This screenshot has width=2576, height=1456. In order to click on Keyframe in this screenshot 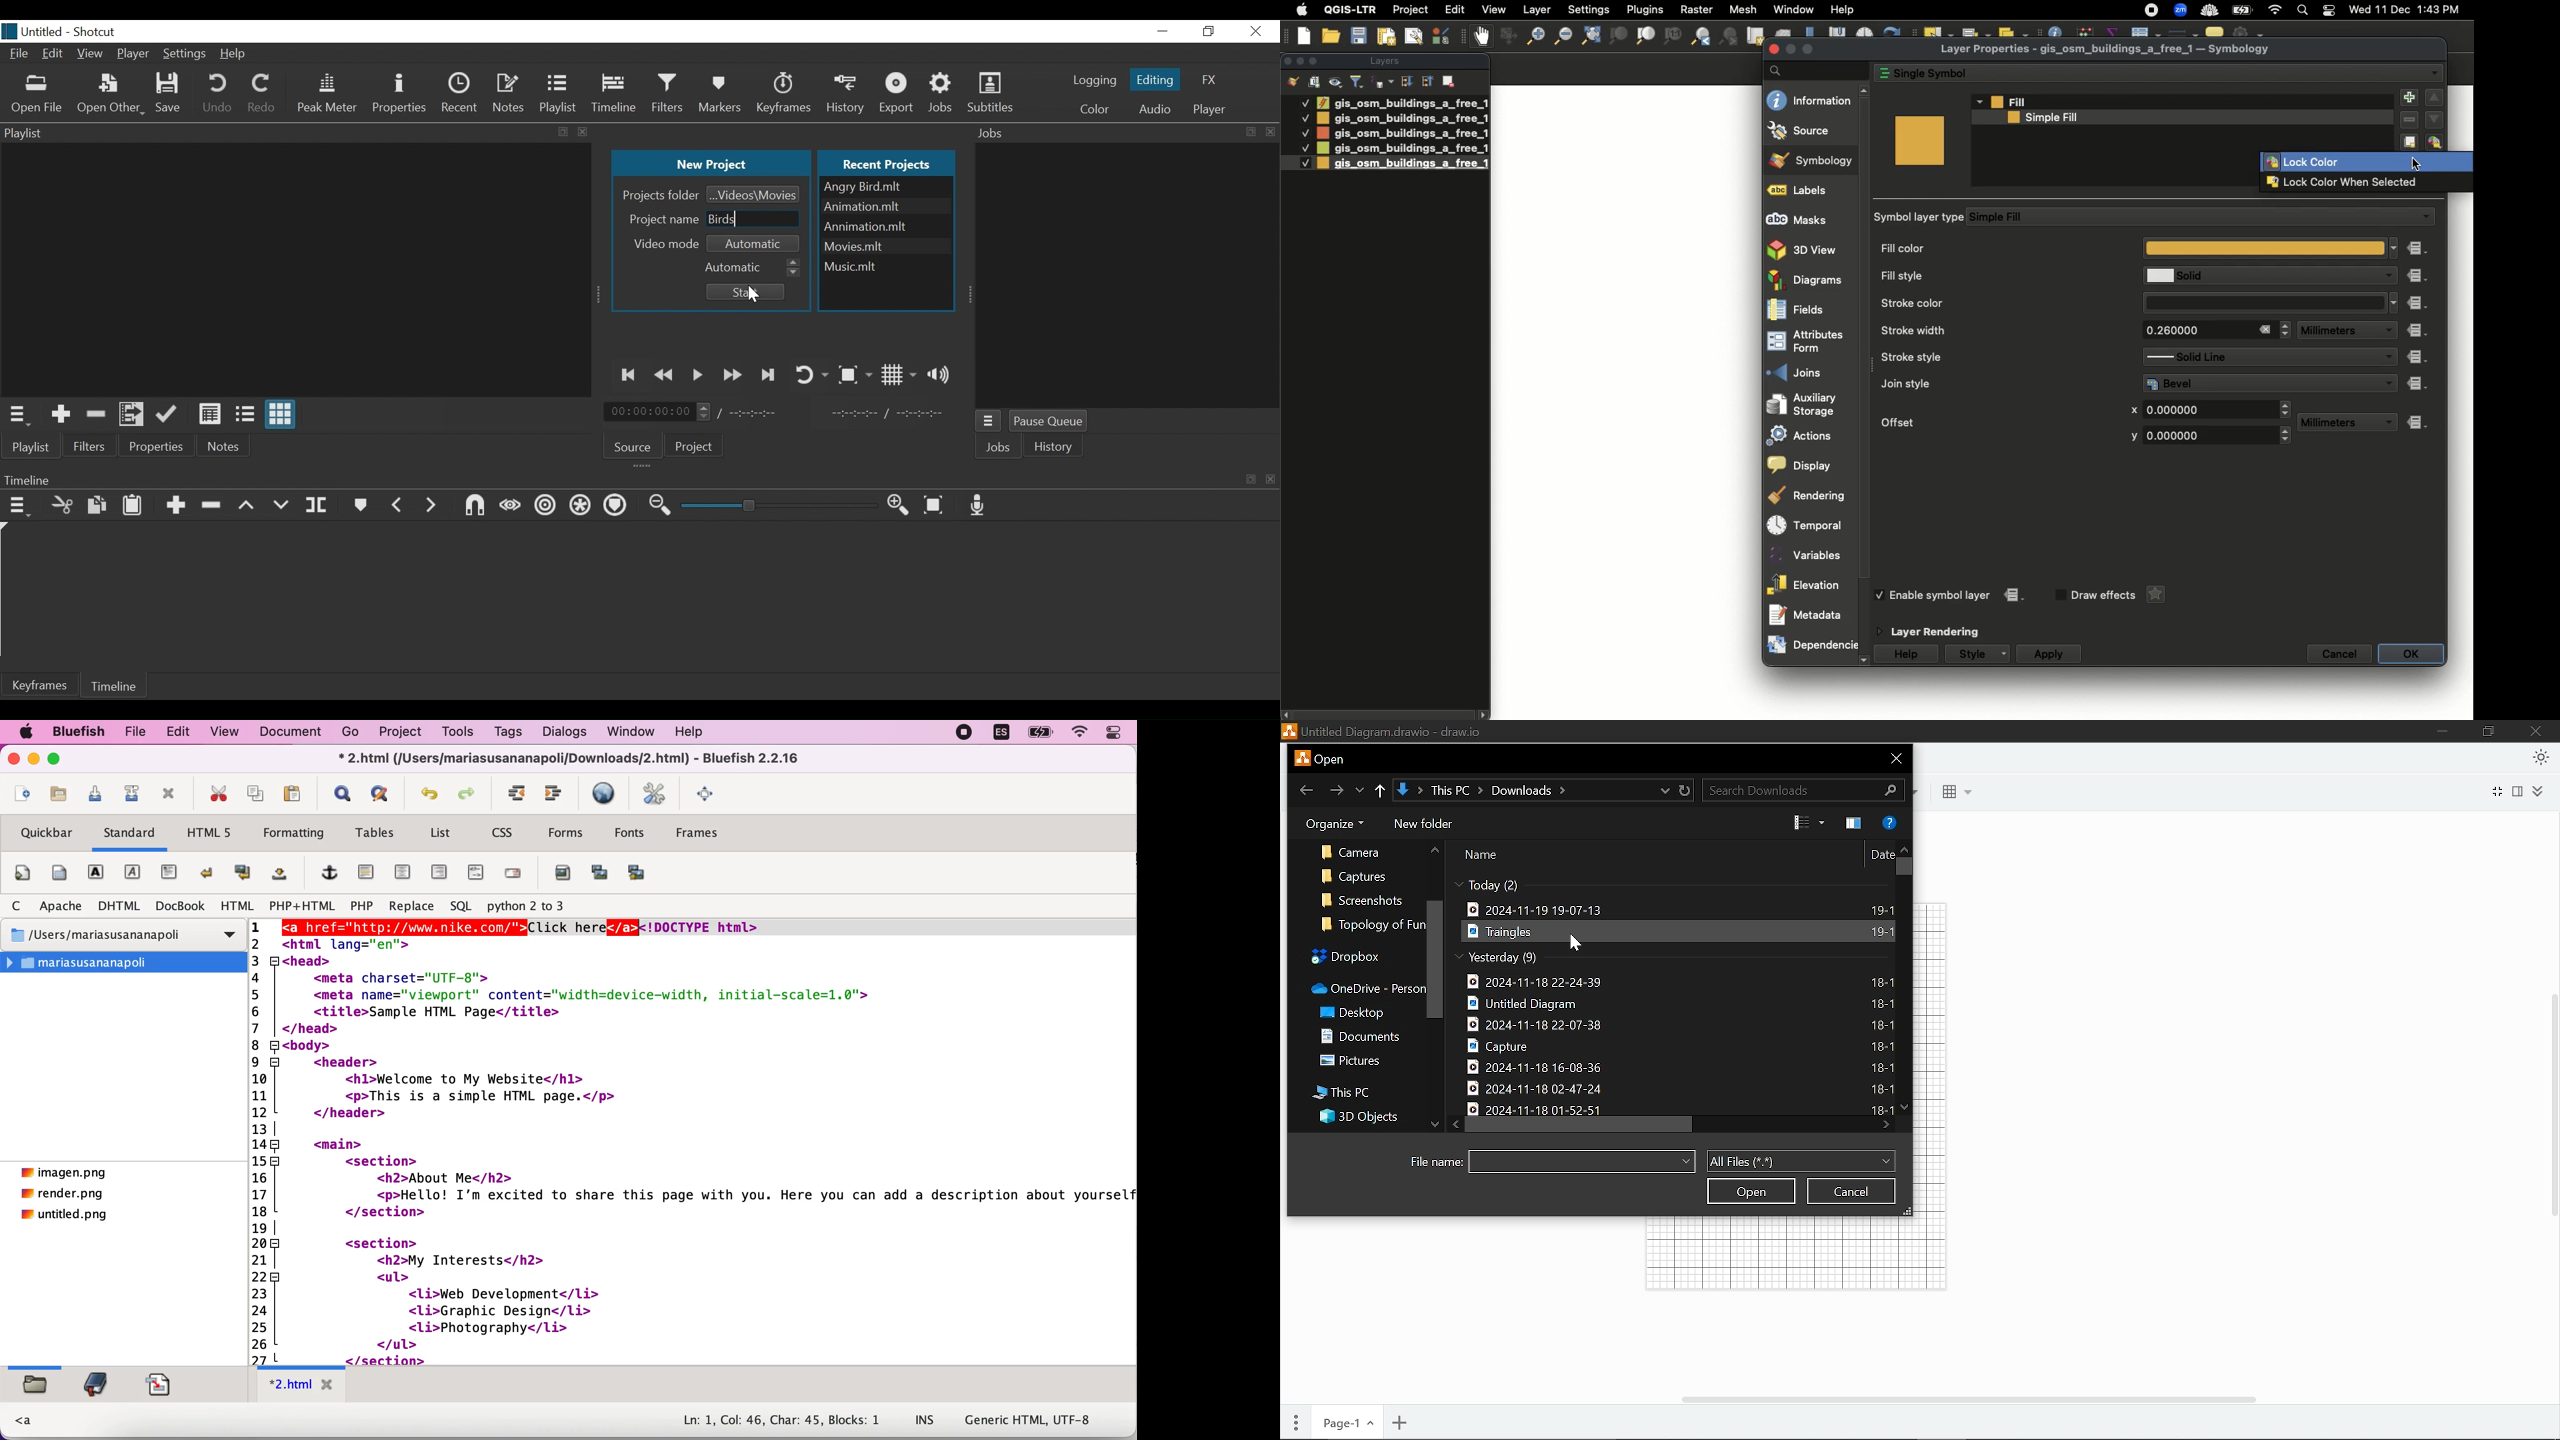, I will do `click(785, 93)`.